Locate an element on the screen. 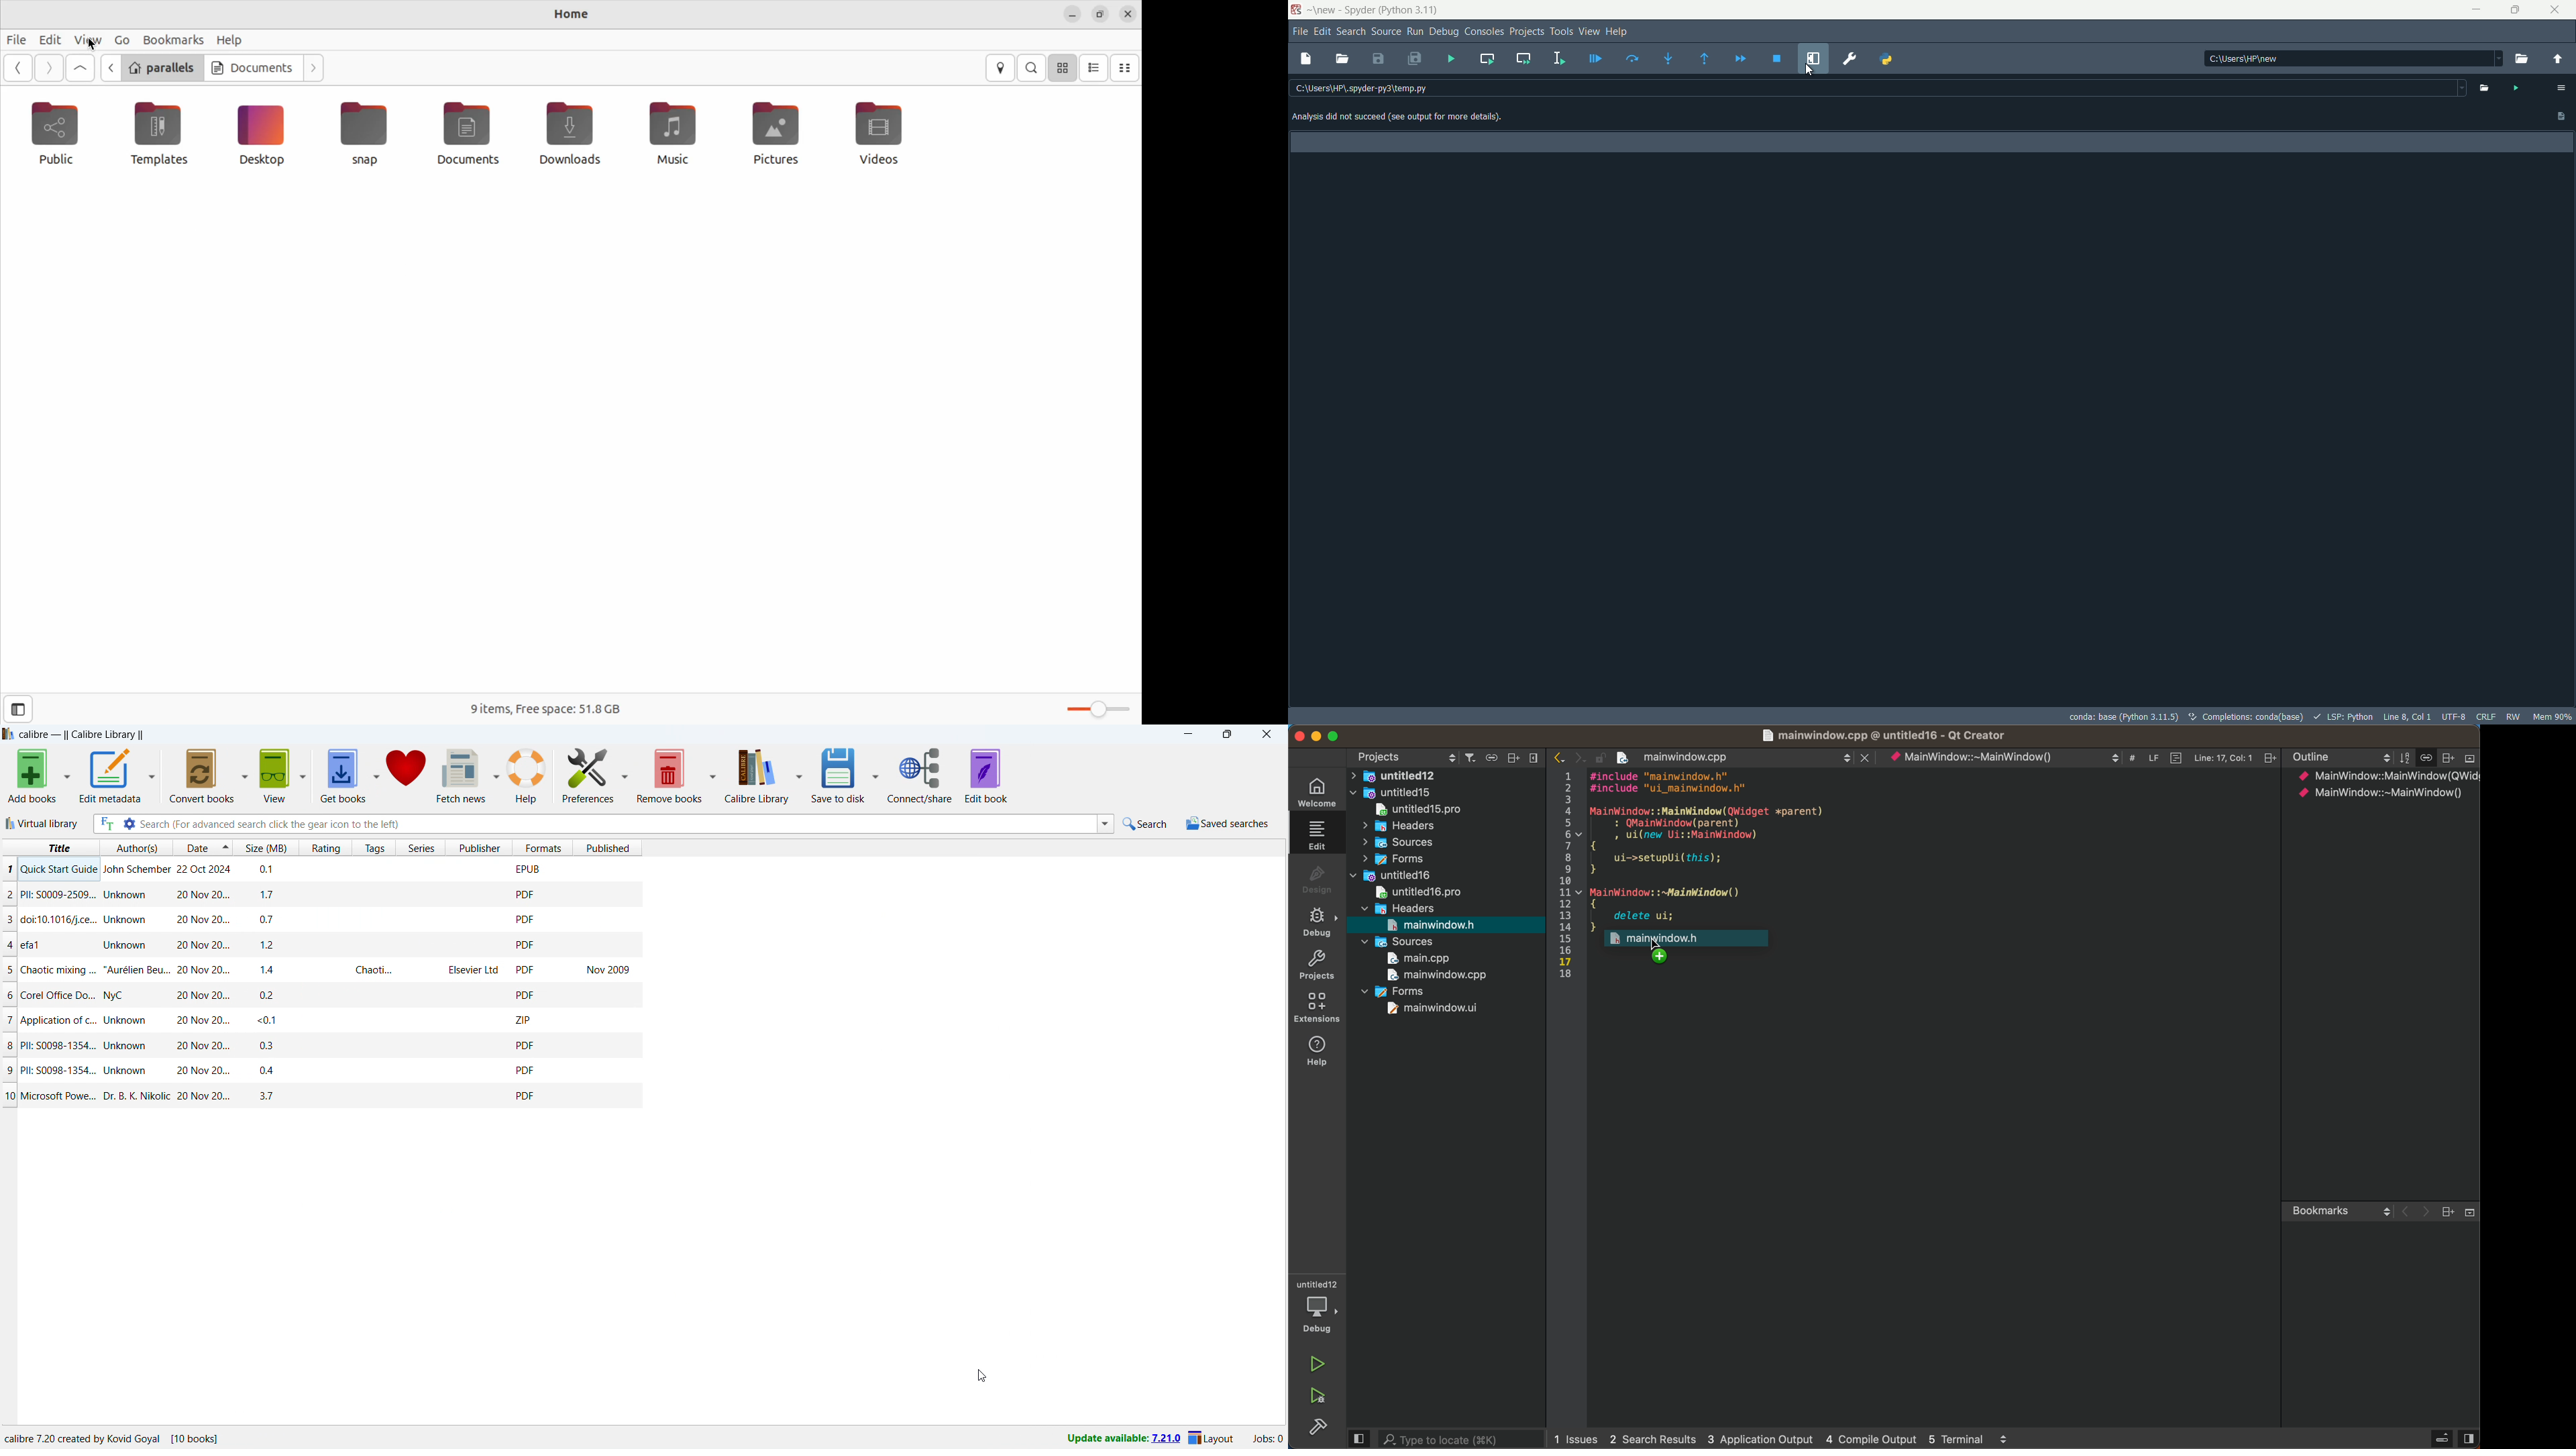 This screenshot has height=1456, width=2576. maximize current pane is located at coordinates (1813, 58).